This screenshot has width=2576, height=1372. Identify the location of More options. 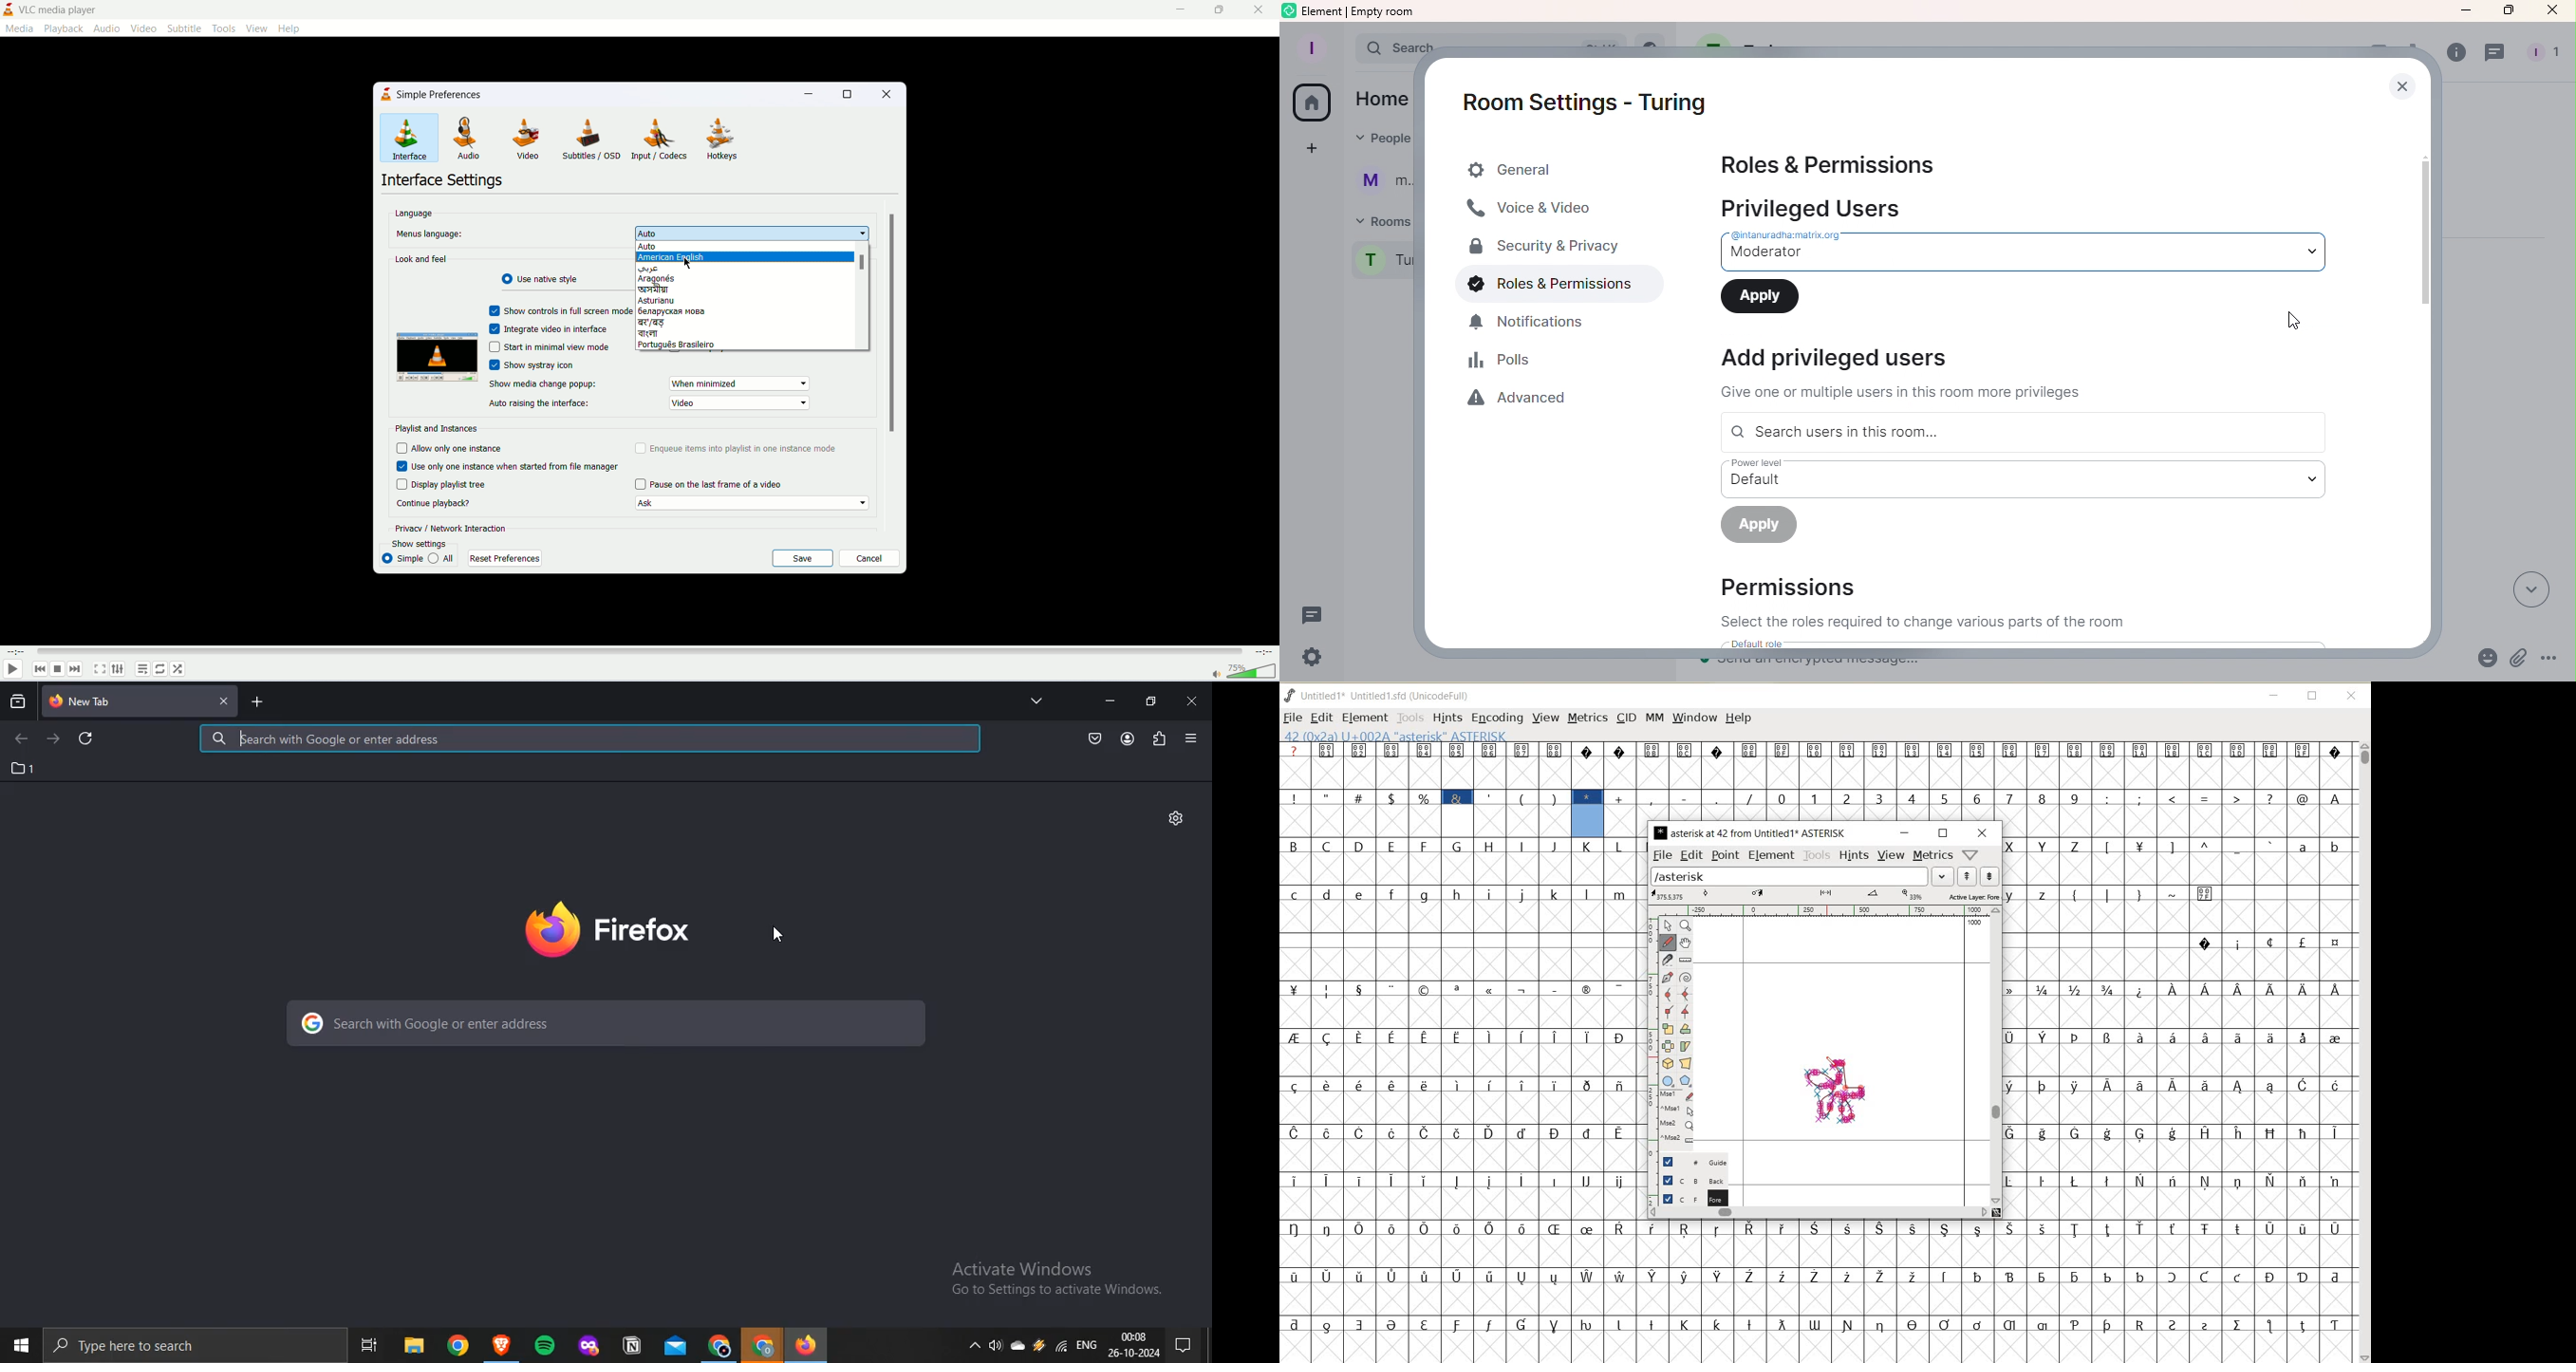
(2548, 661).